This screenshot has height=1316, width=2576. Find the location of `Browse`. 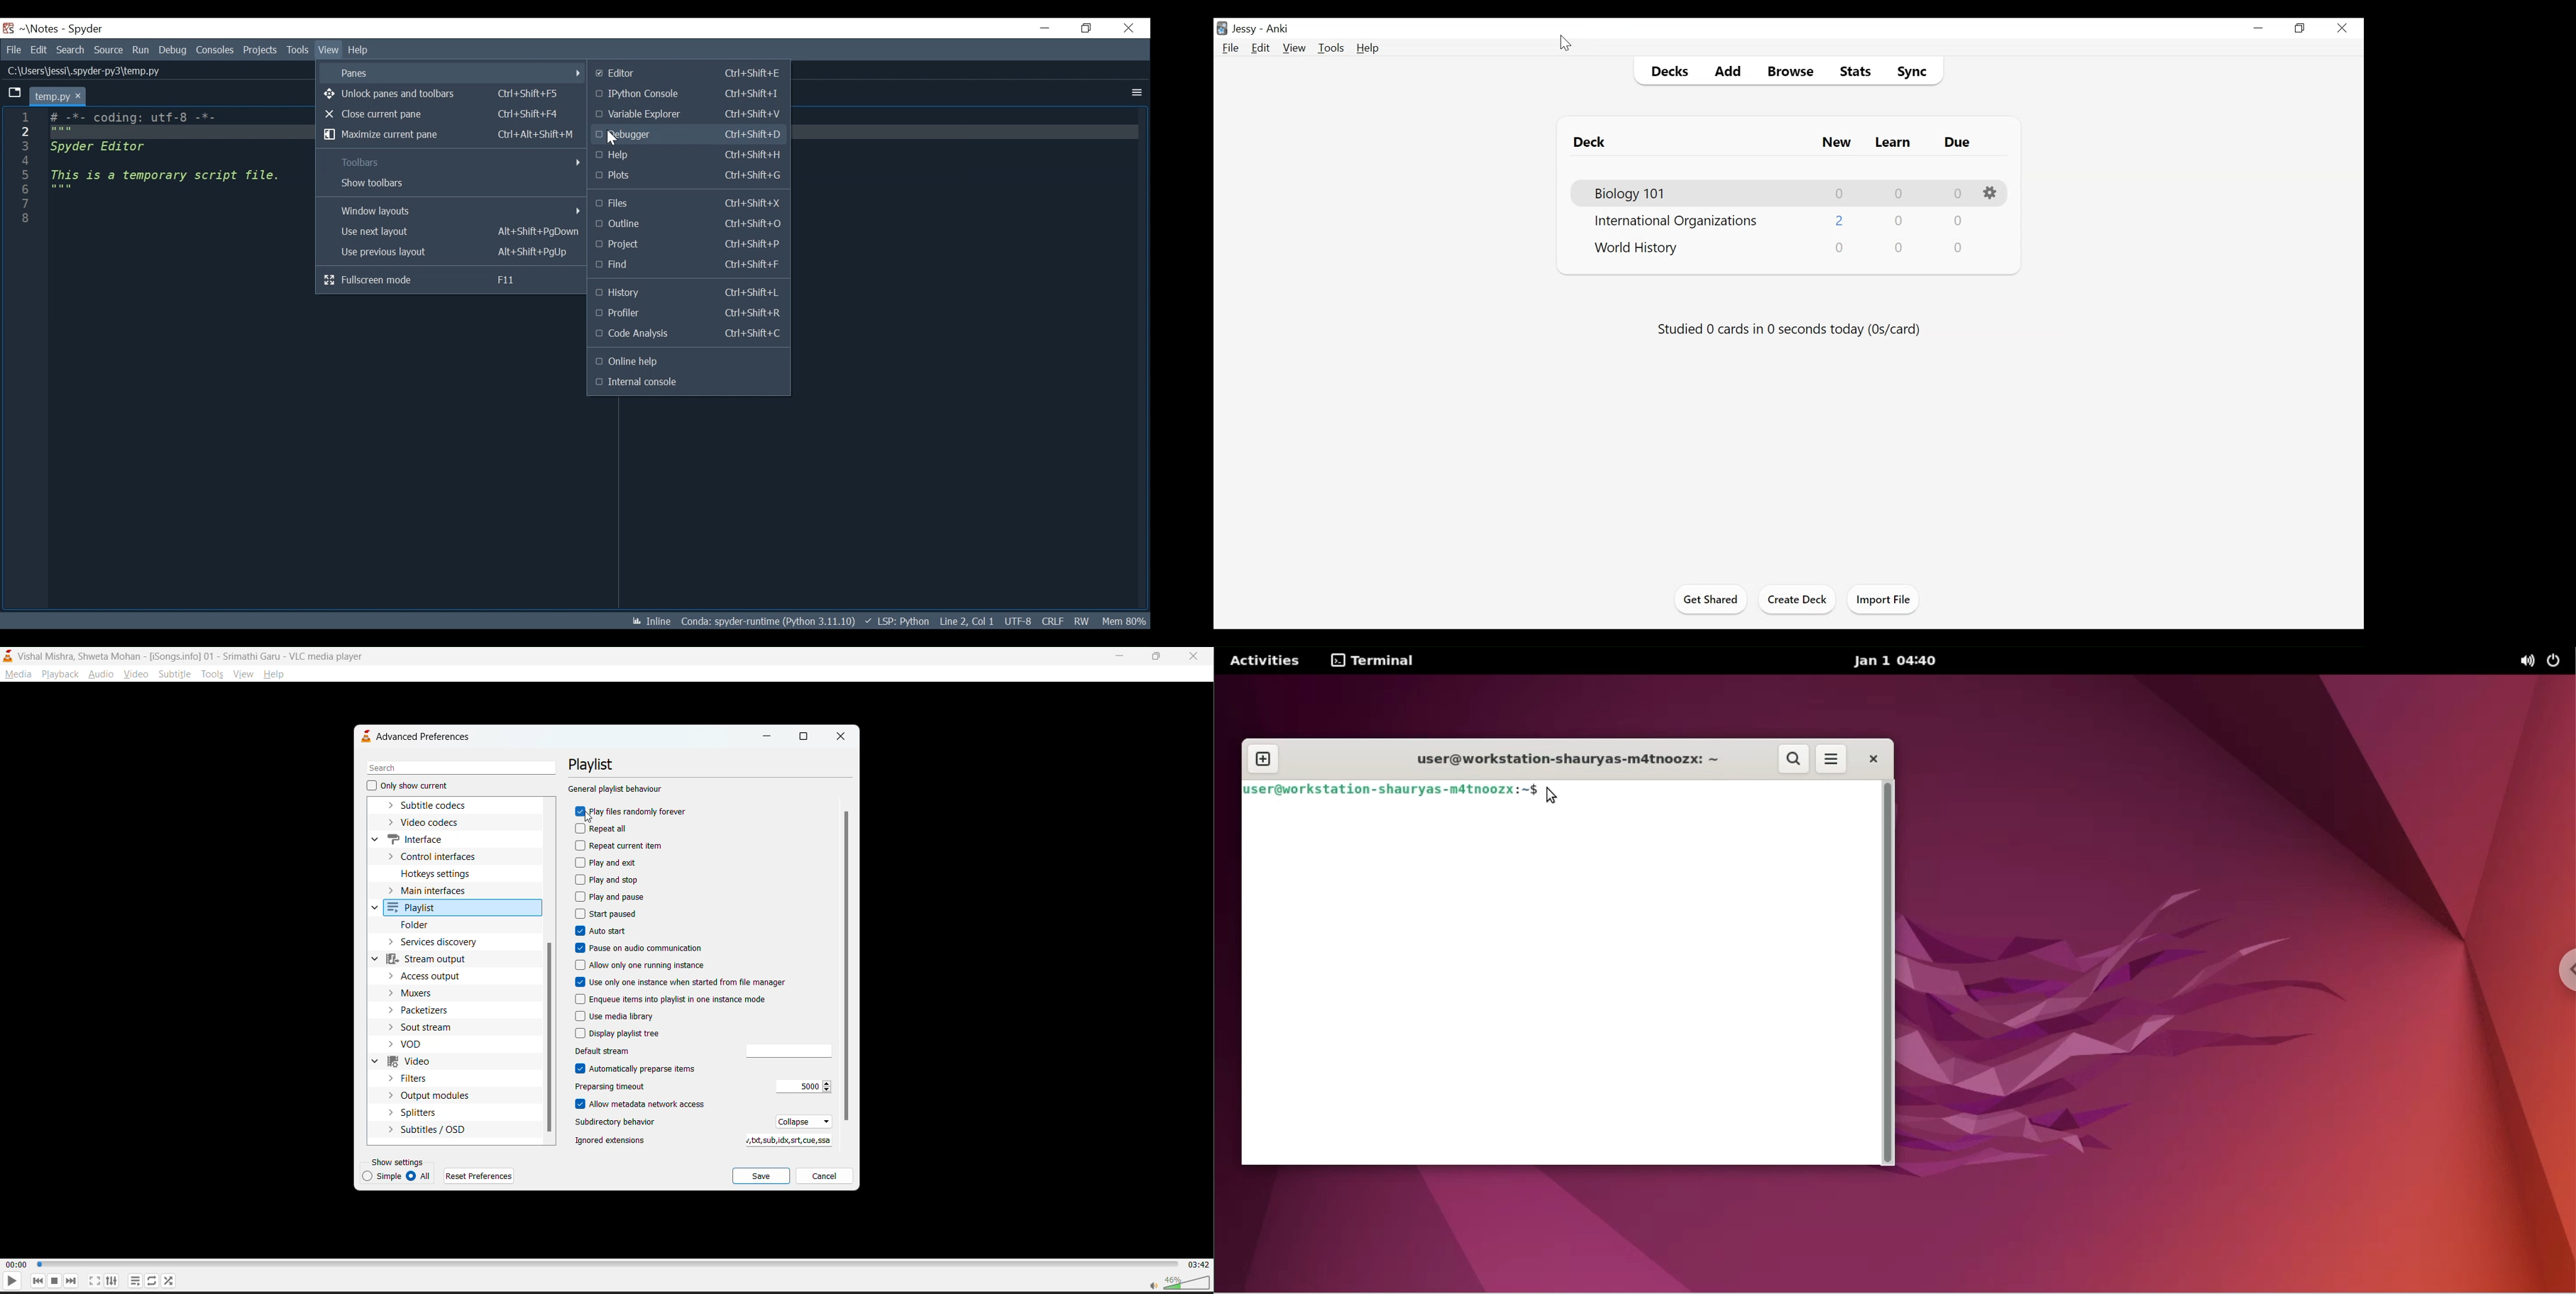

Browse is located at coordinates (1792, 70).